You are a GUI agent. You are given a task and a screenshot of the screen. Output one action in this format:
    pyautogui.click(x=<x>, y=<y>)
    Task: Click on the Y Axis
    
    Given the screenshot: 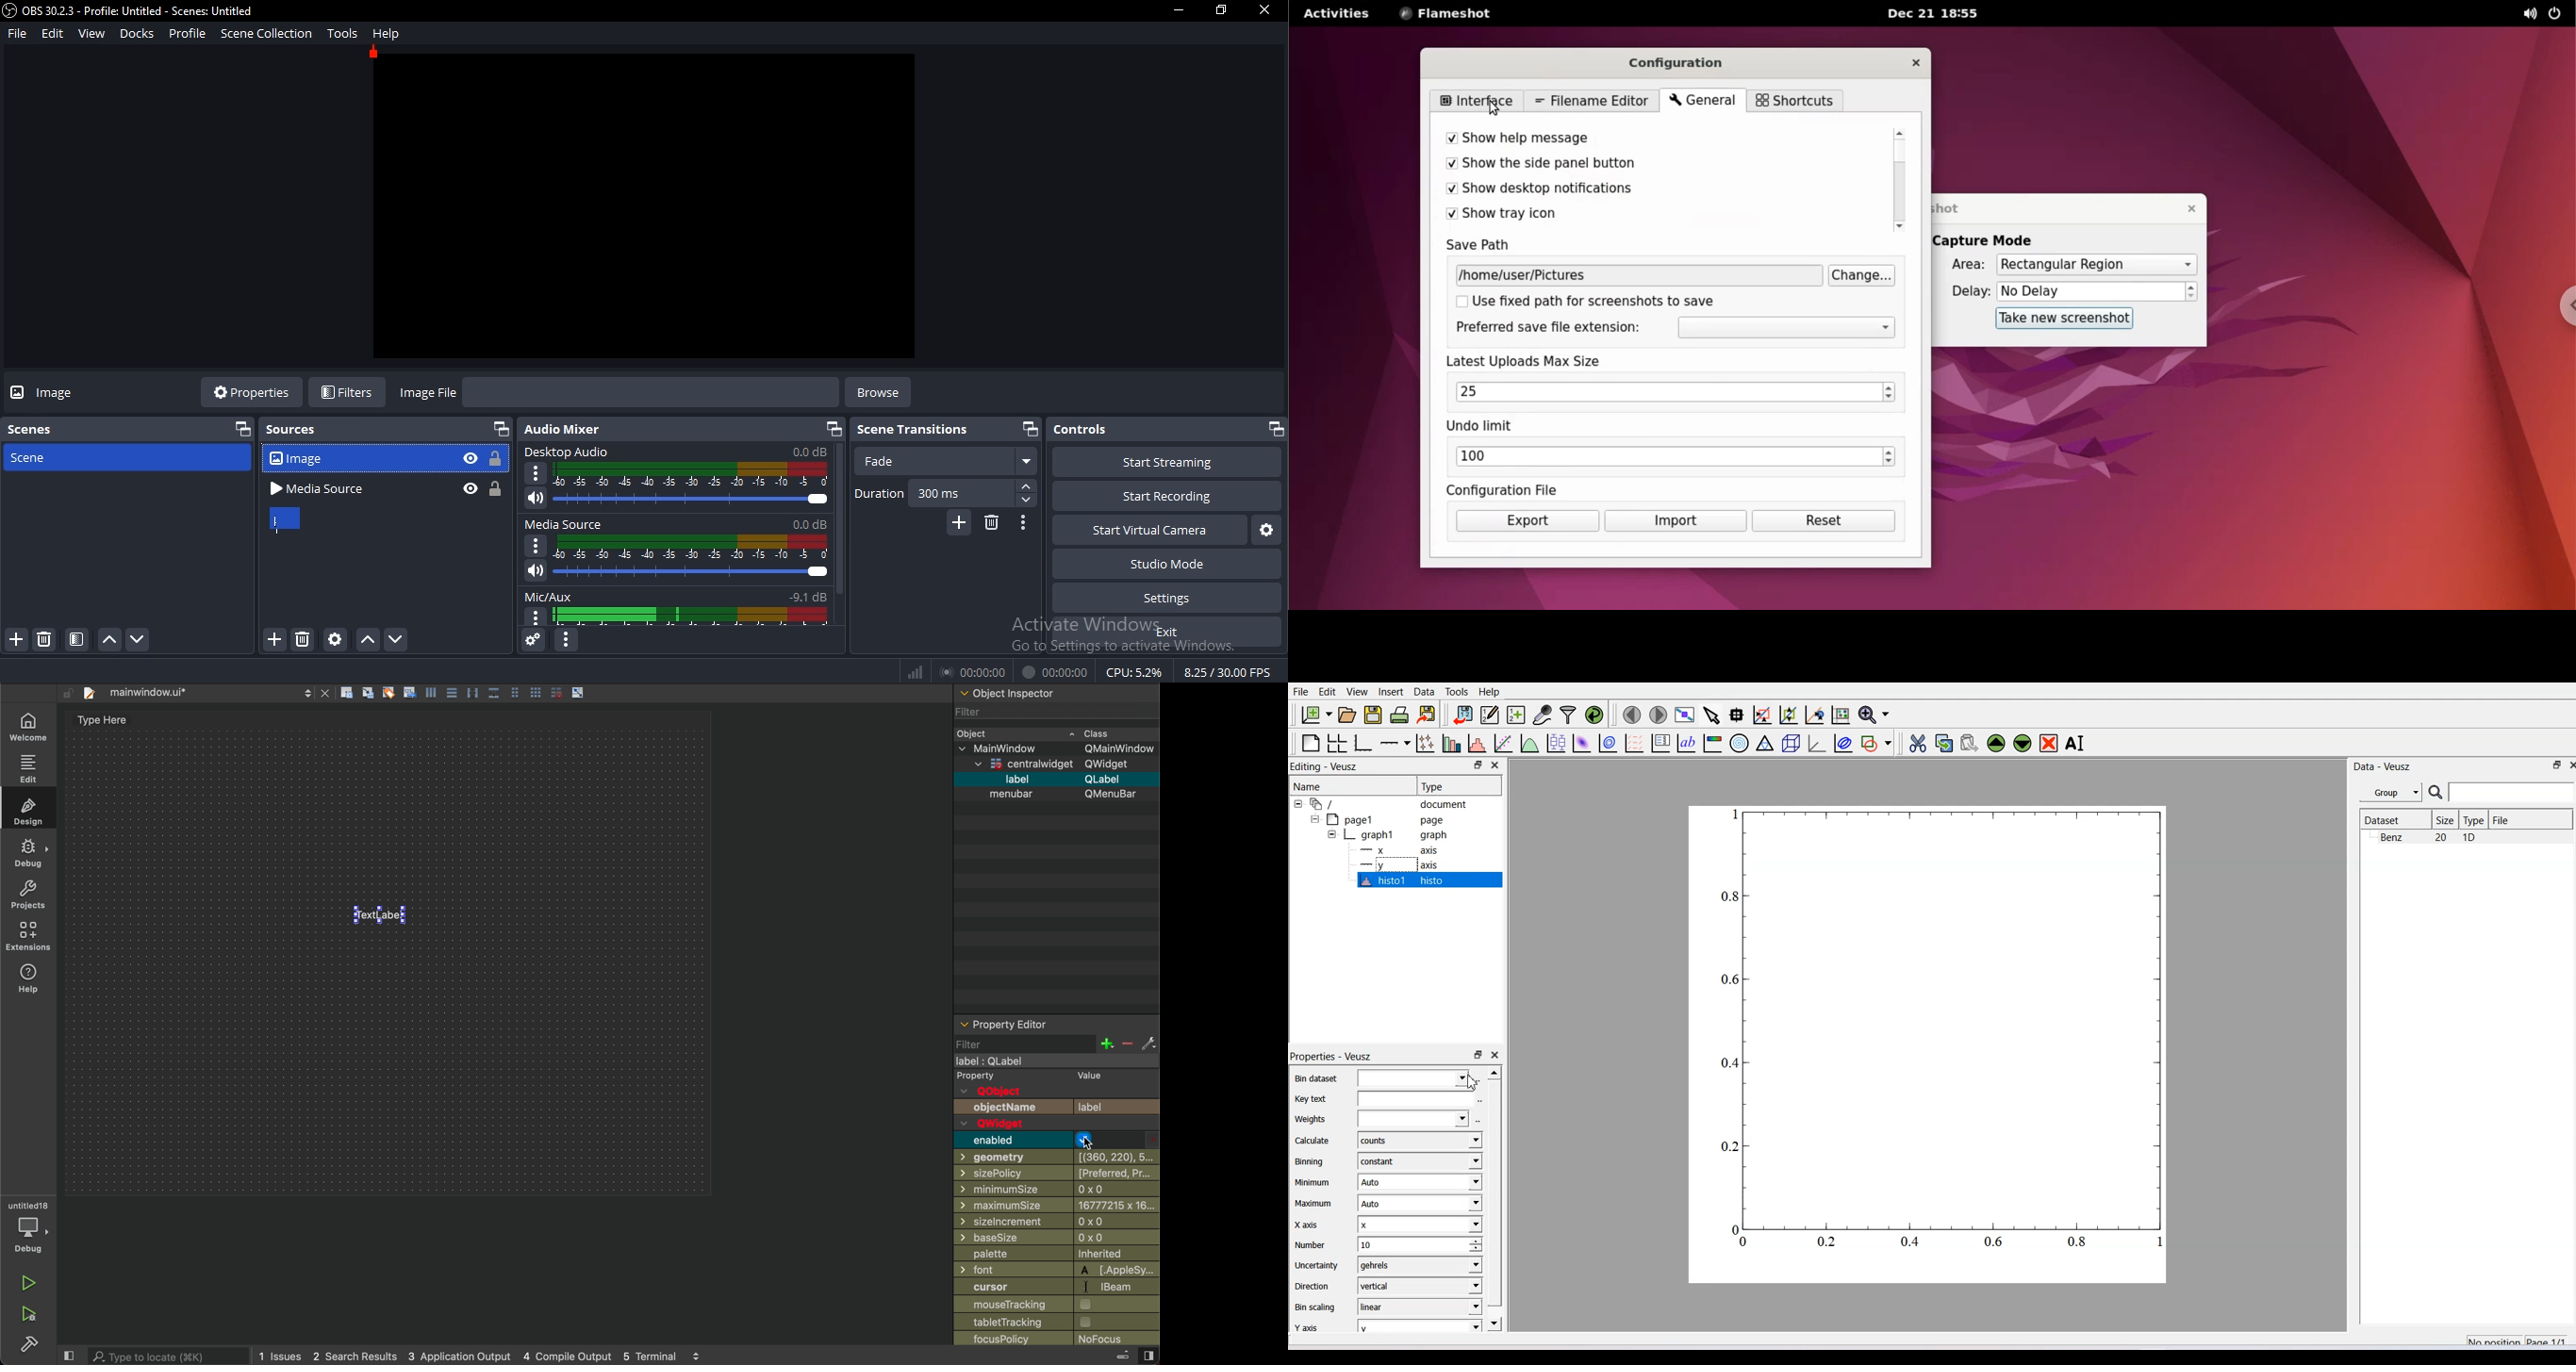 What is the action you would take?
    pyautogui.click(x=1404, y=865)
    